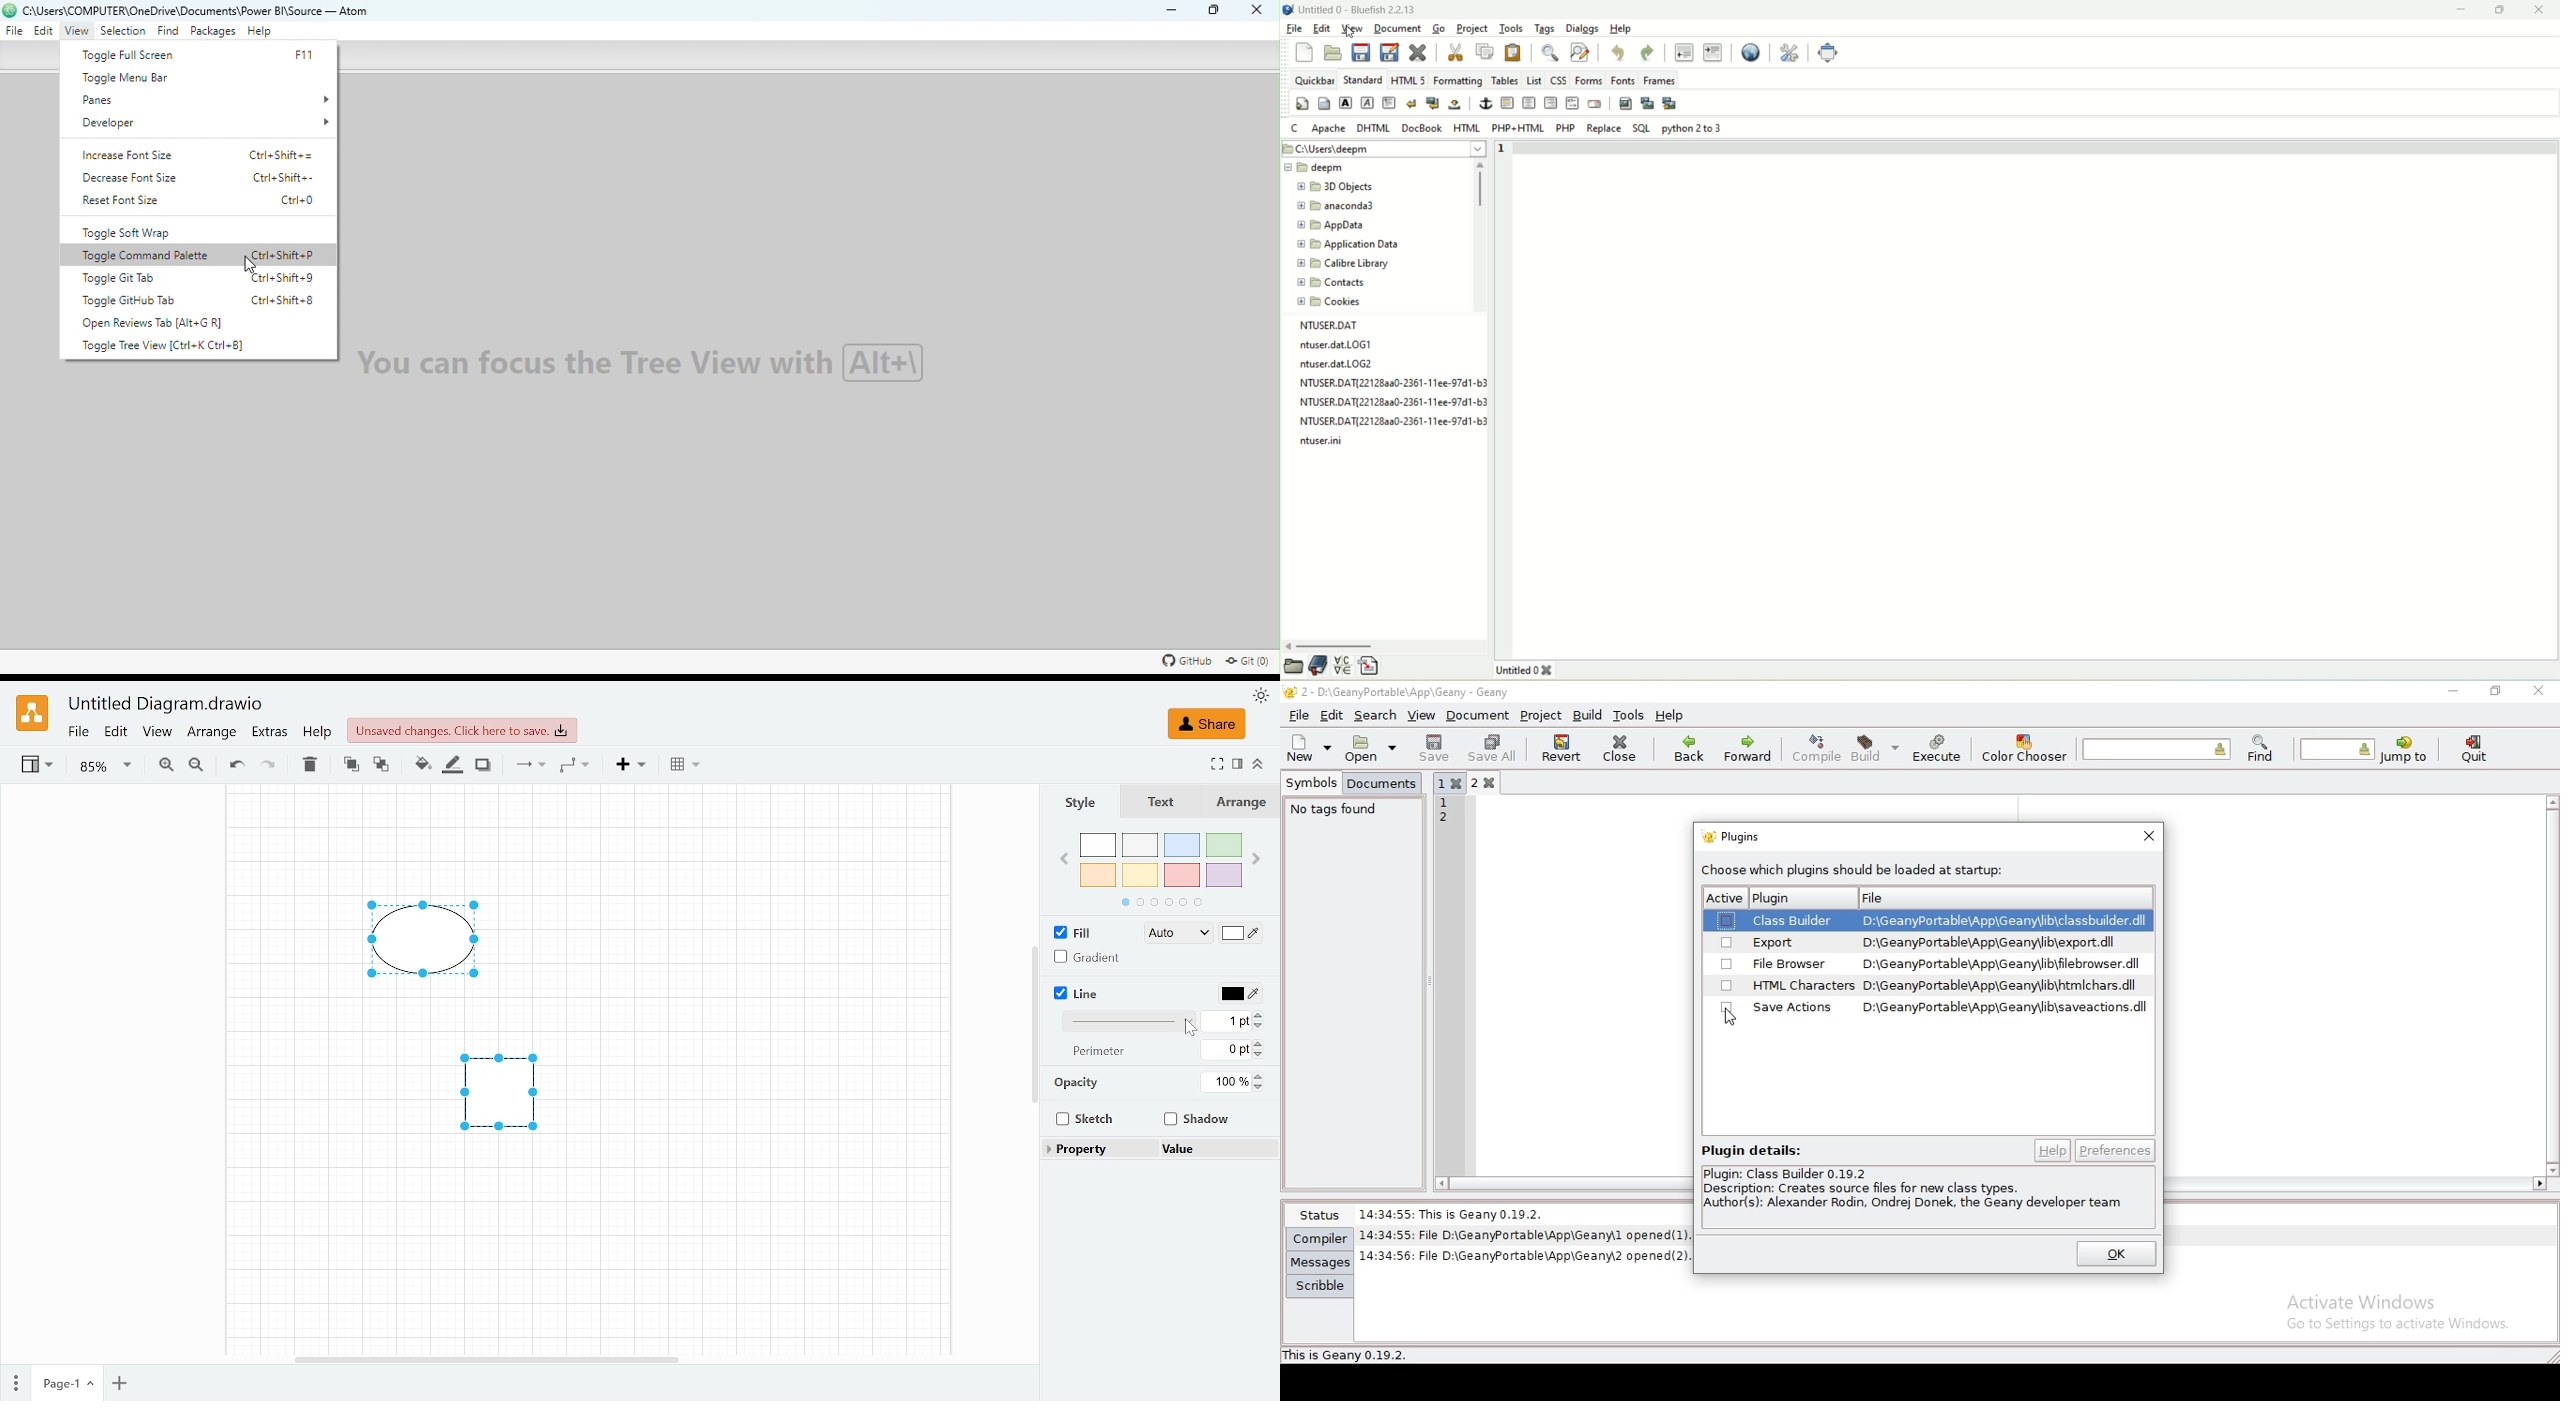 The image size is (2576, 1428). What do you see at coordinates (381, 765) in the screenshot?
I see `To back` at bounding box center [381, 765].